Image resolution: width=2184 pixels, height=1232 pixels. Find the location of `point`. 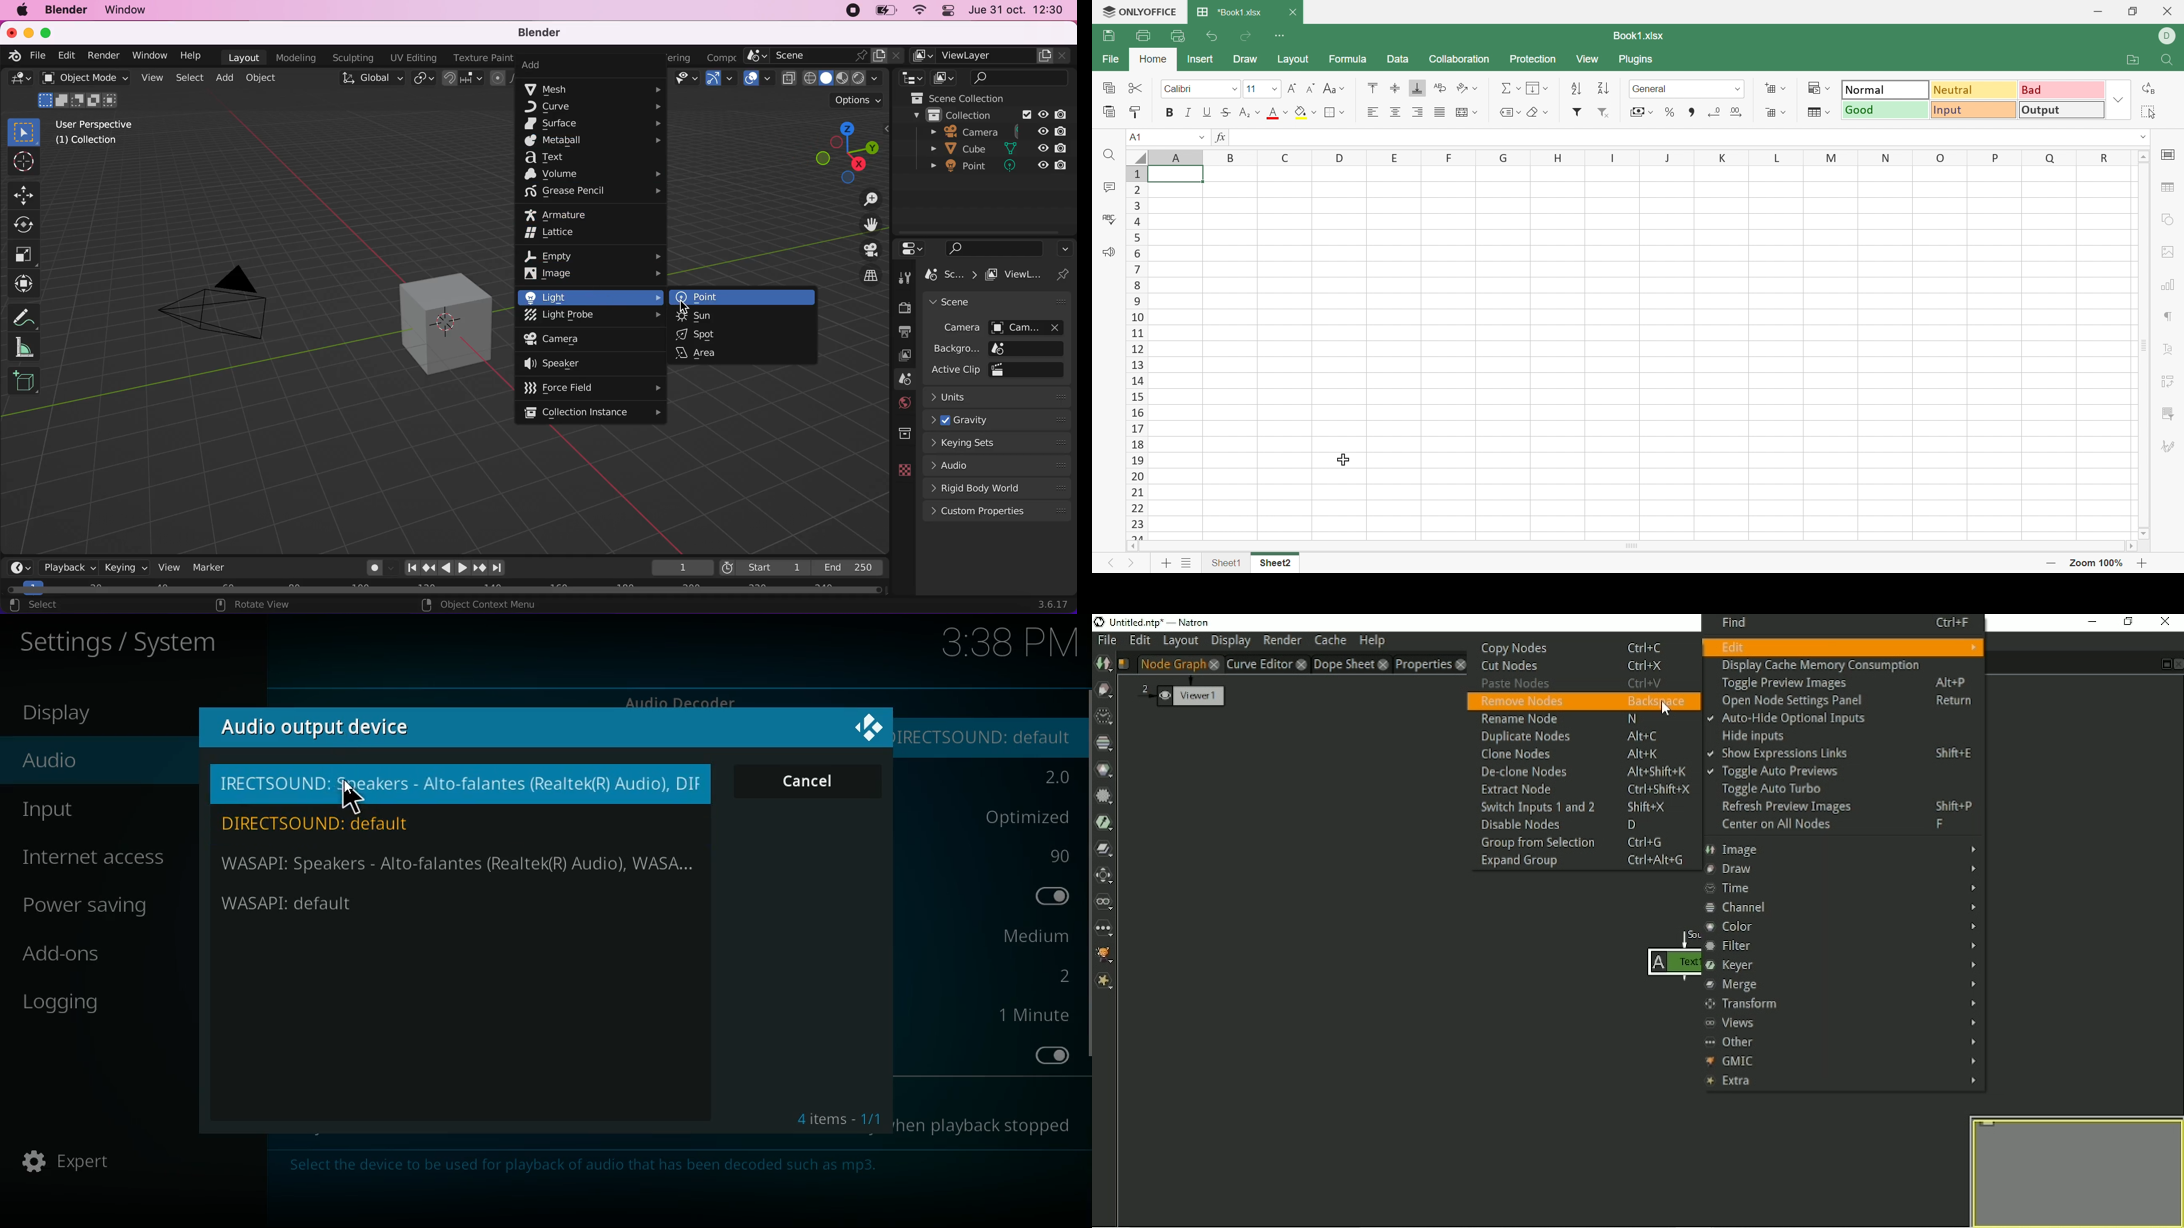

point is located at coordinates (740, 296).